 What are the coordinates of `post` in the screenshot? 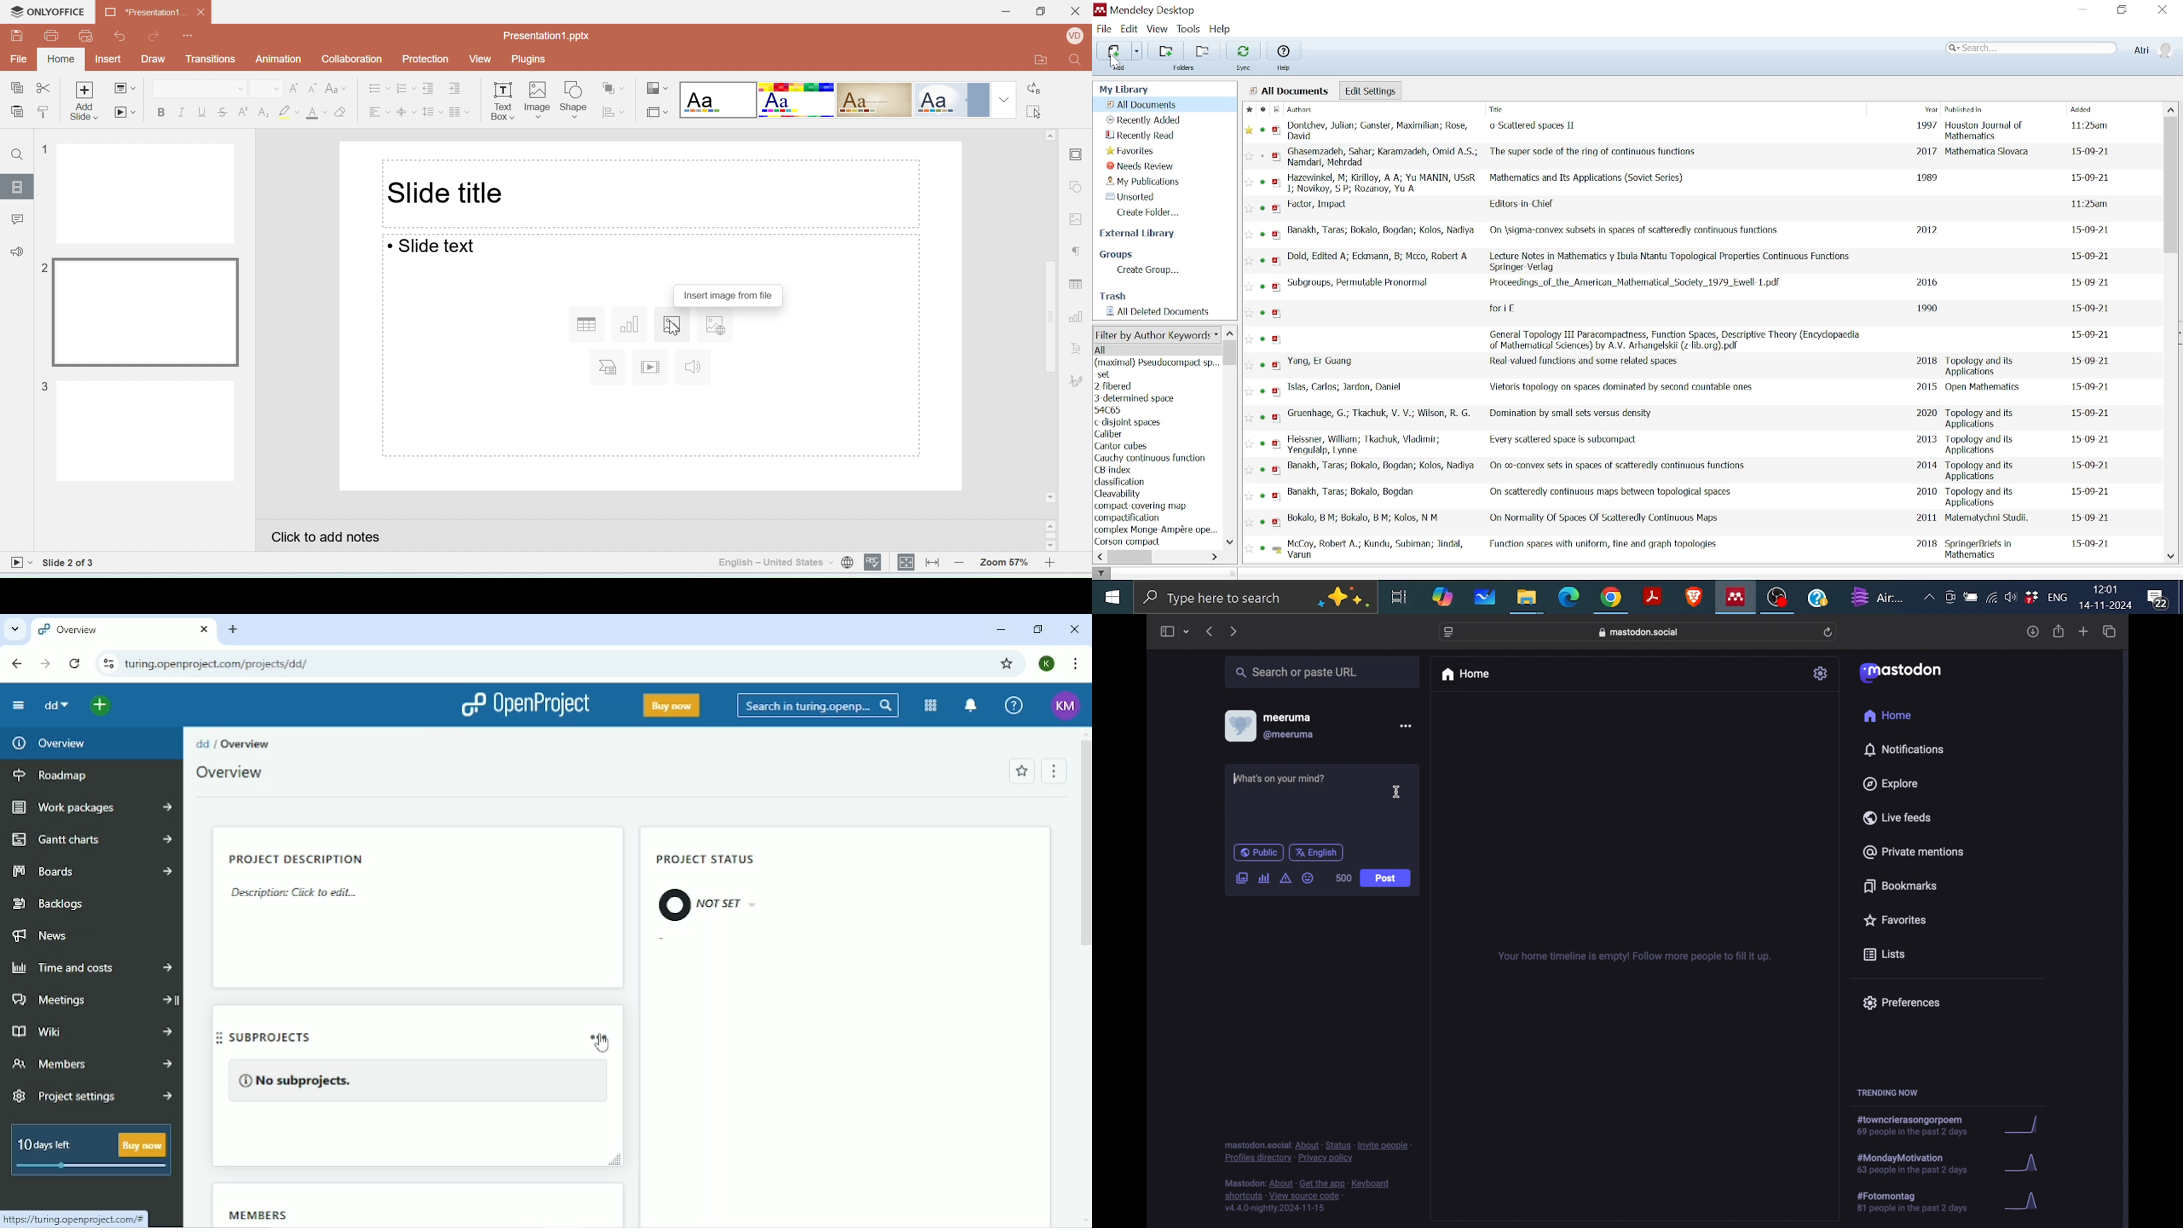 It's located at (1388, 878).